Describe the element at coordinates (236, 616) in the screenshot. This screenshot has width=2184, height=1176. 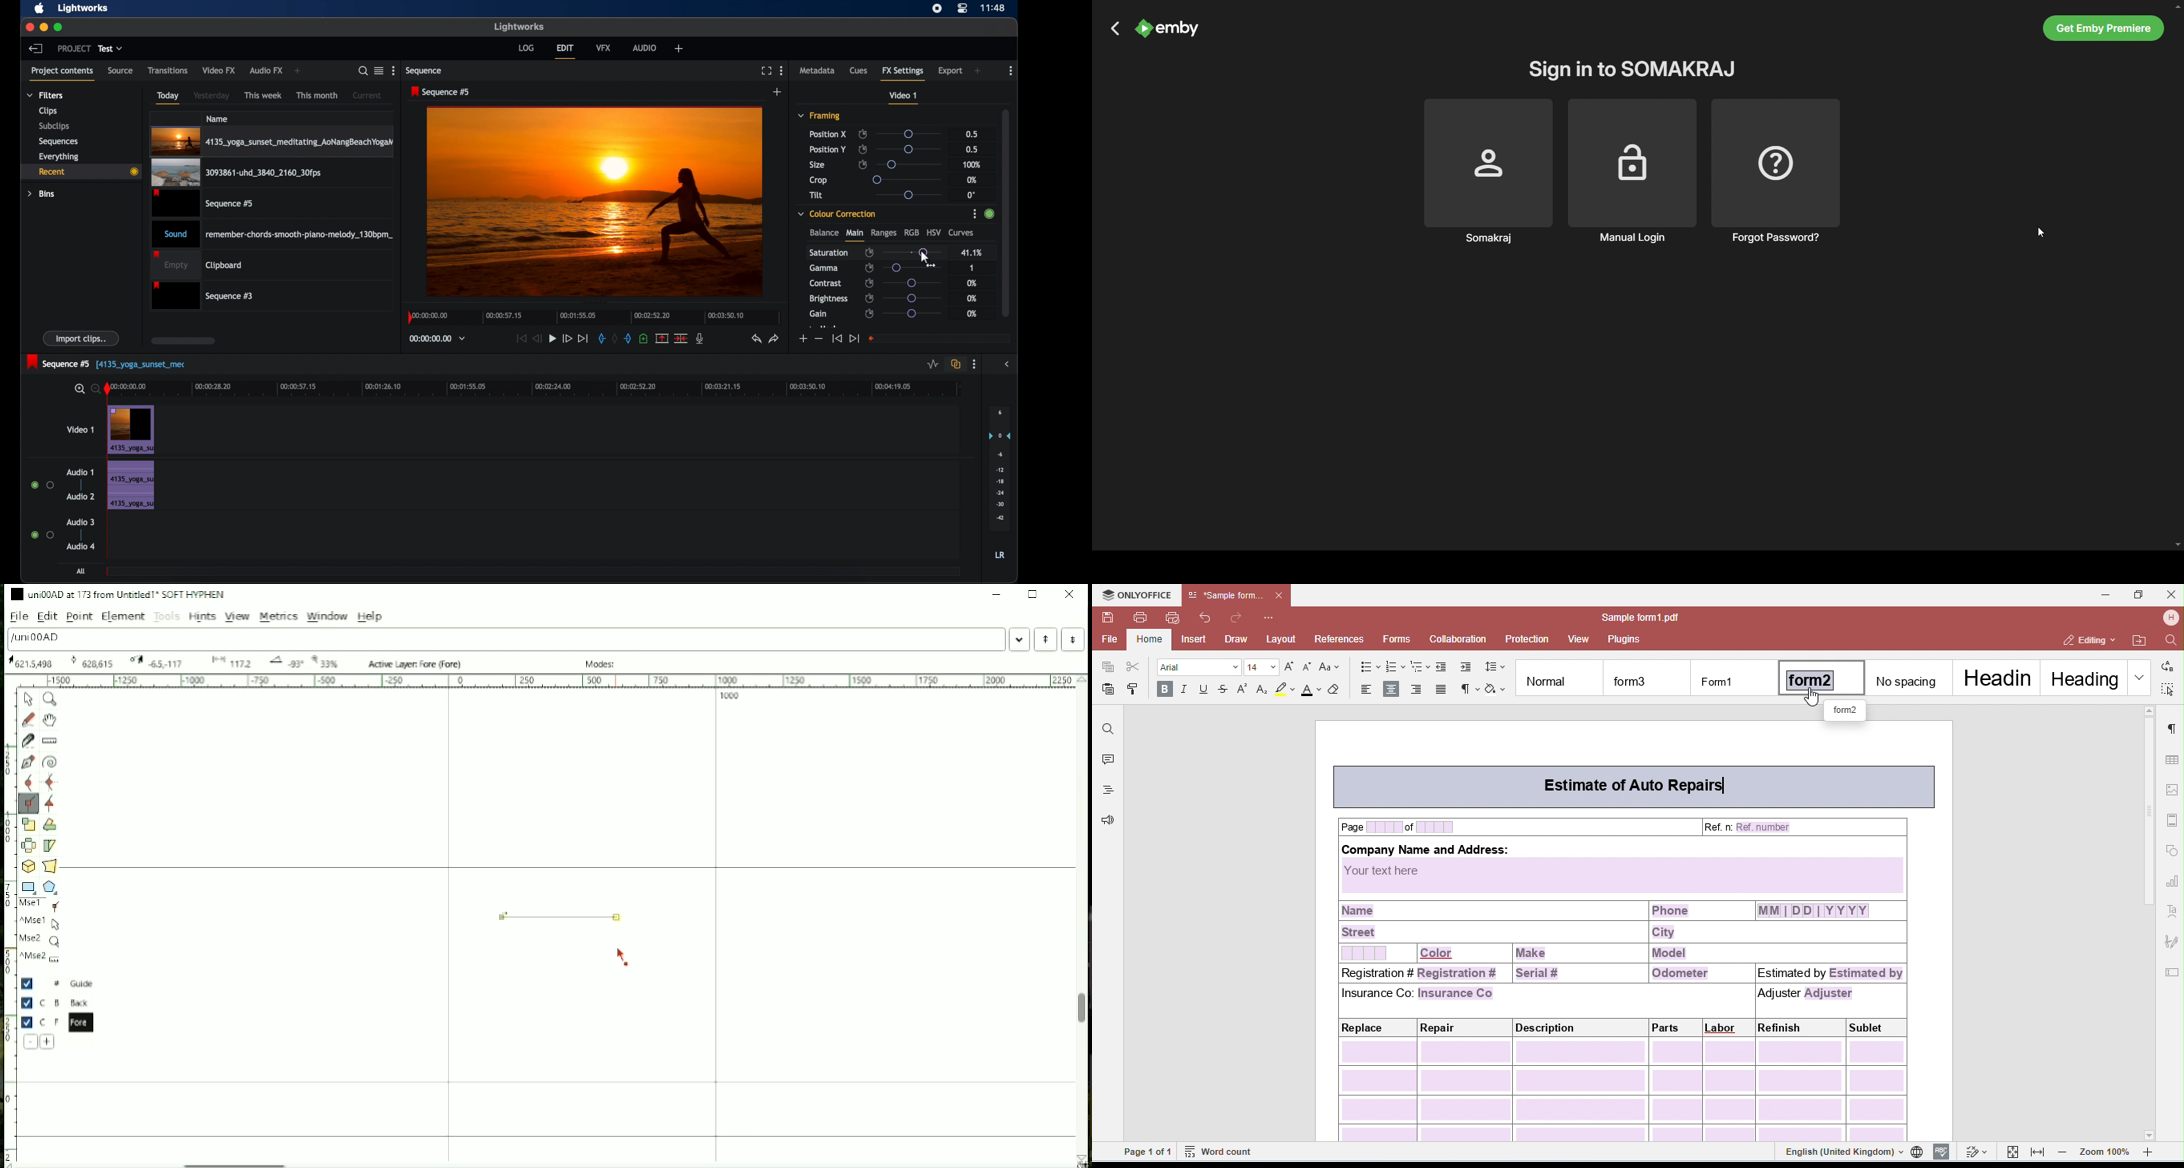
I see `View` at that location.